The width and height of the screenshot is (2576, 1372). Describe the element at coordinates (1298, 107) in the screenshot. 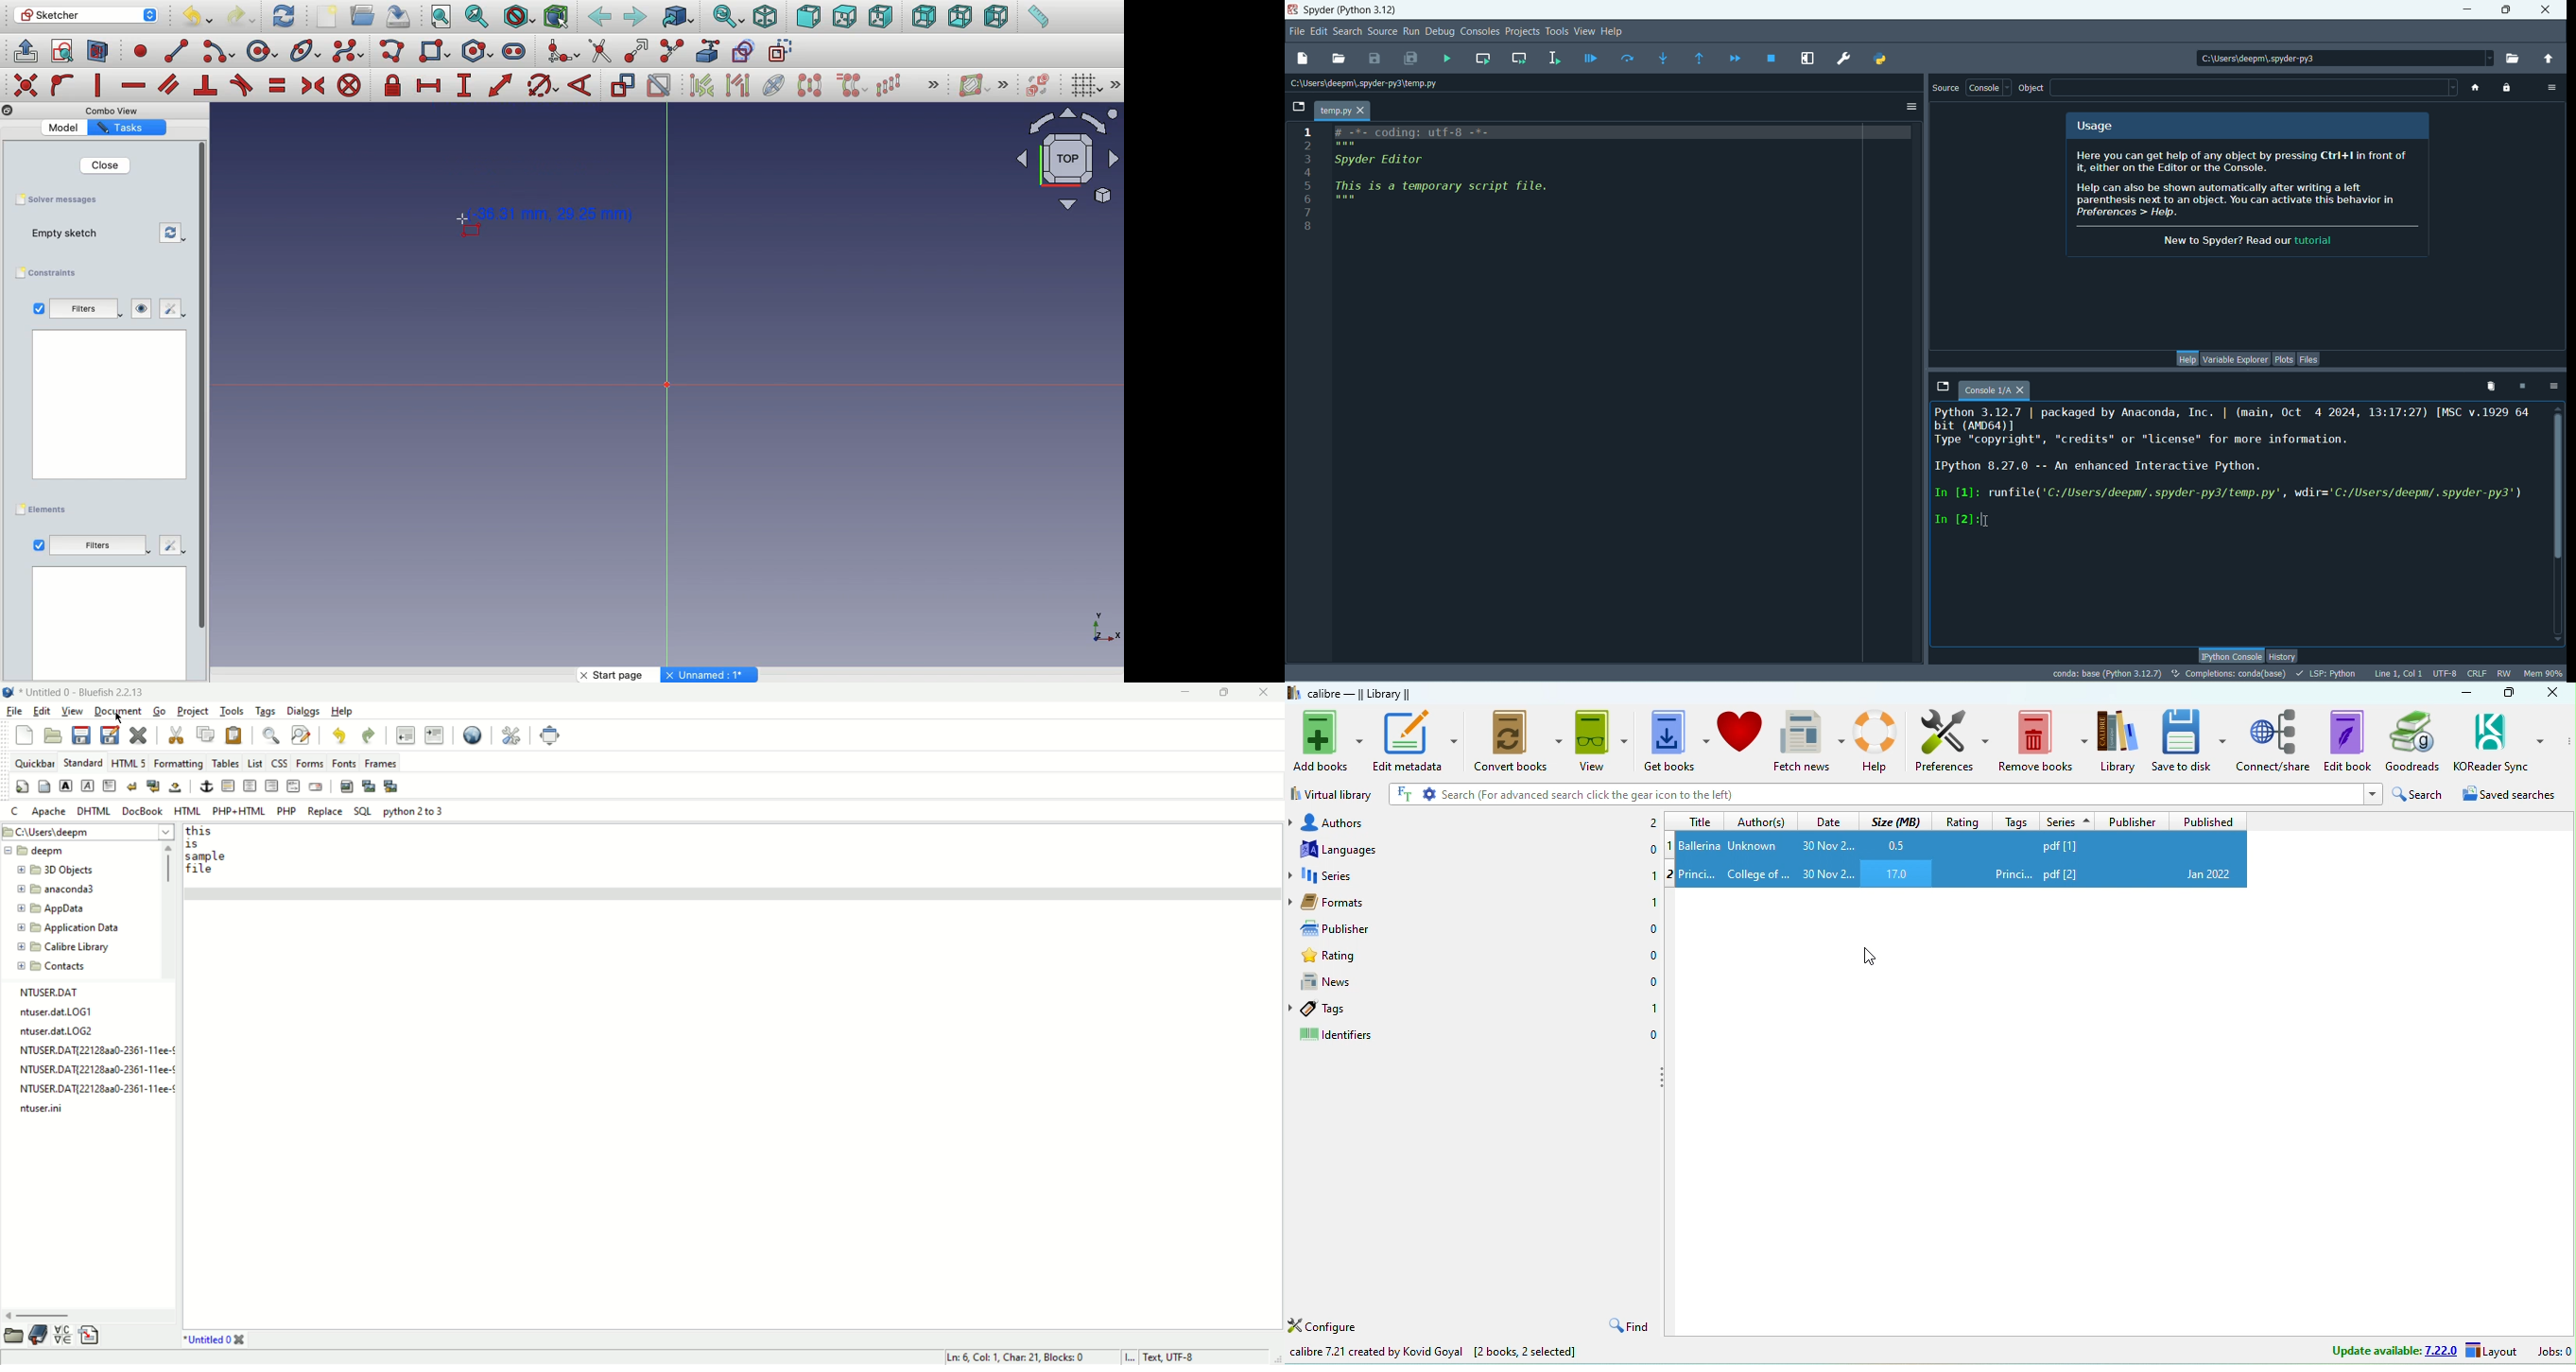

I see `browse tabs` at that location.